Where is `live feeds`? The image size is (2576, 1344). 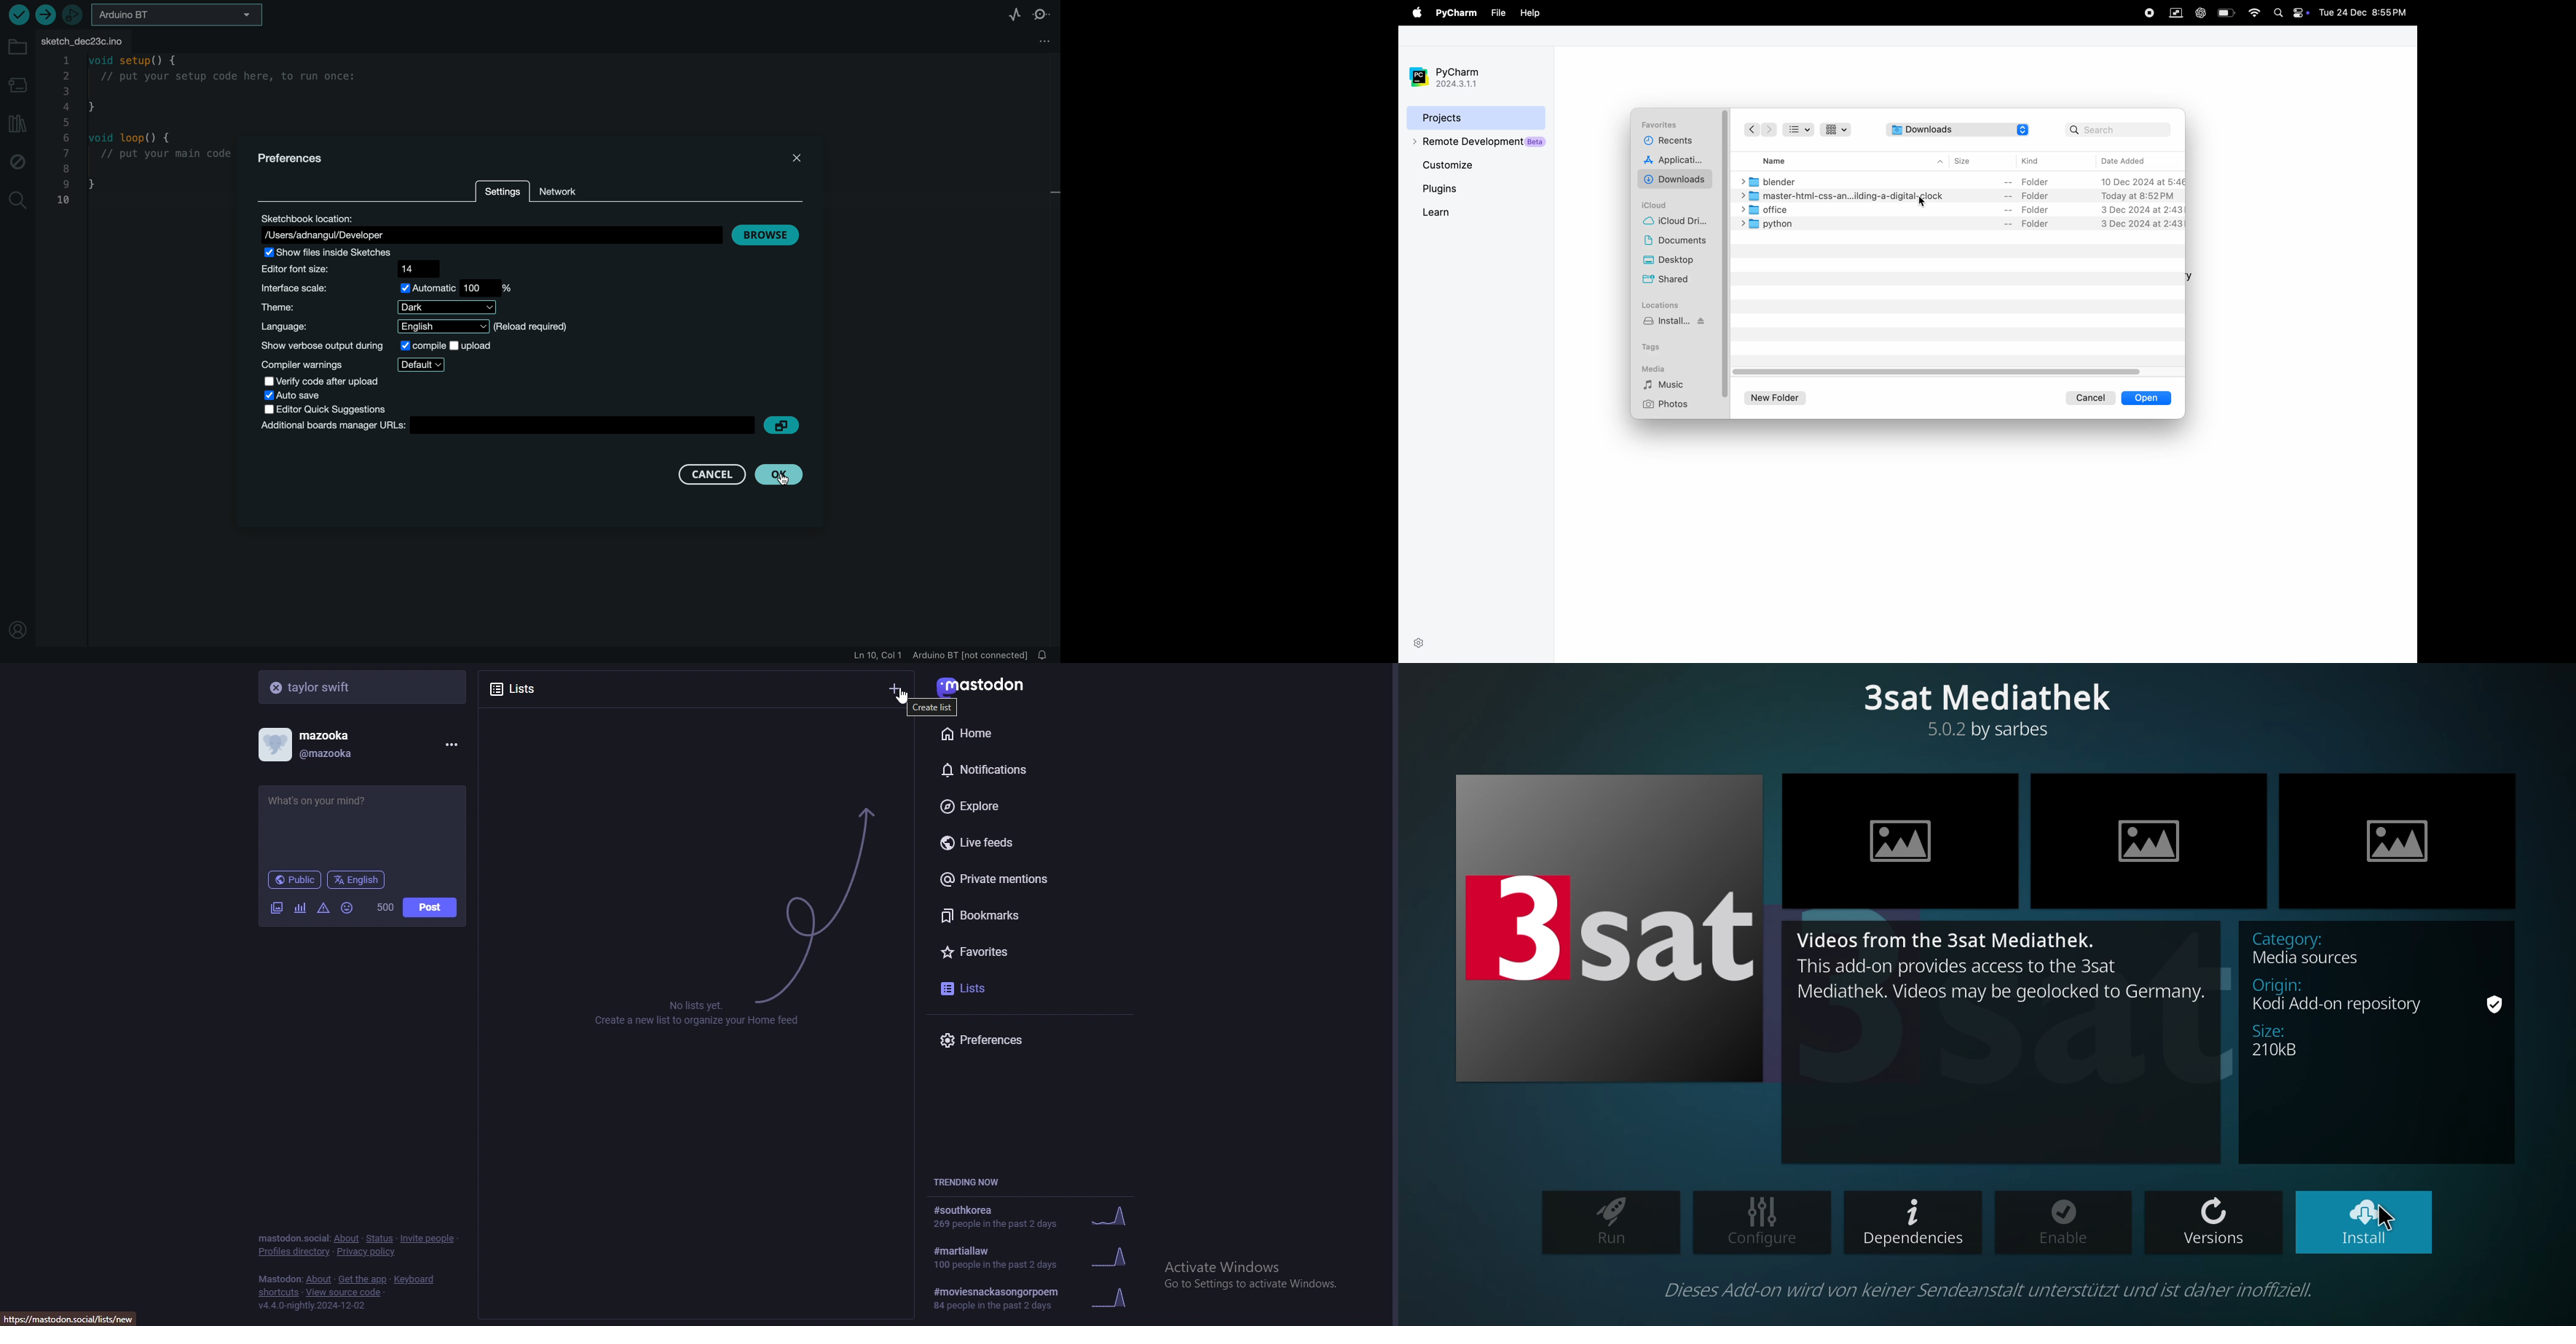
live feeds is located at coordinates (1034, 844).